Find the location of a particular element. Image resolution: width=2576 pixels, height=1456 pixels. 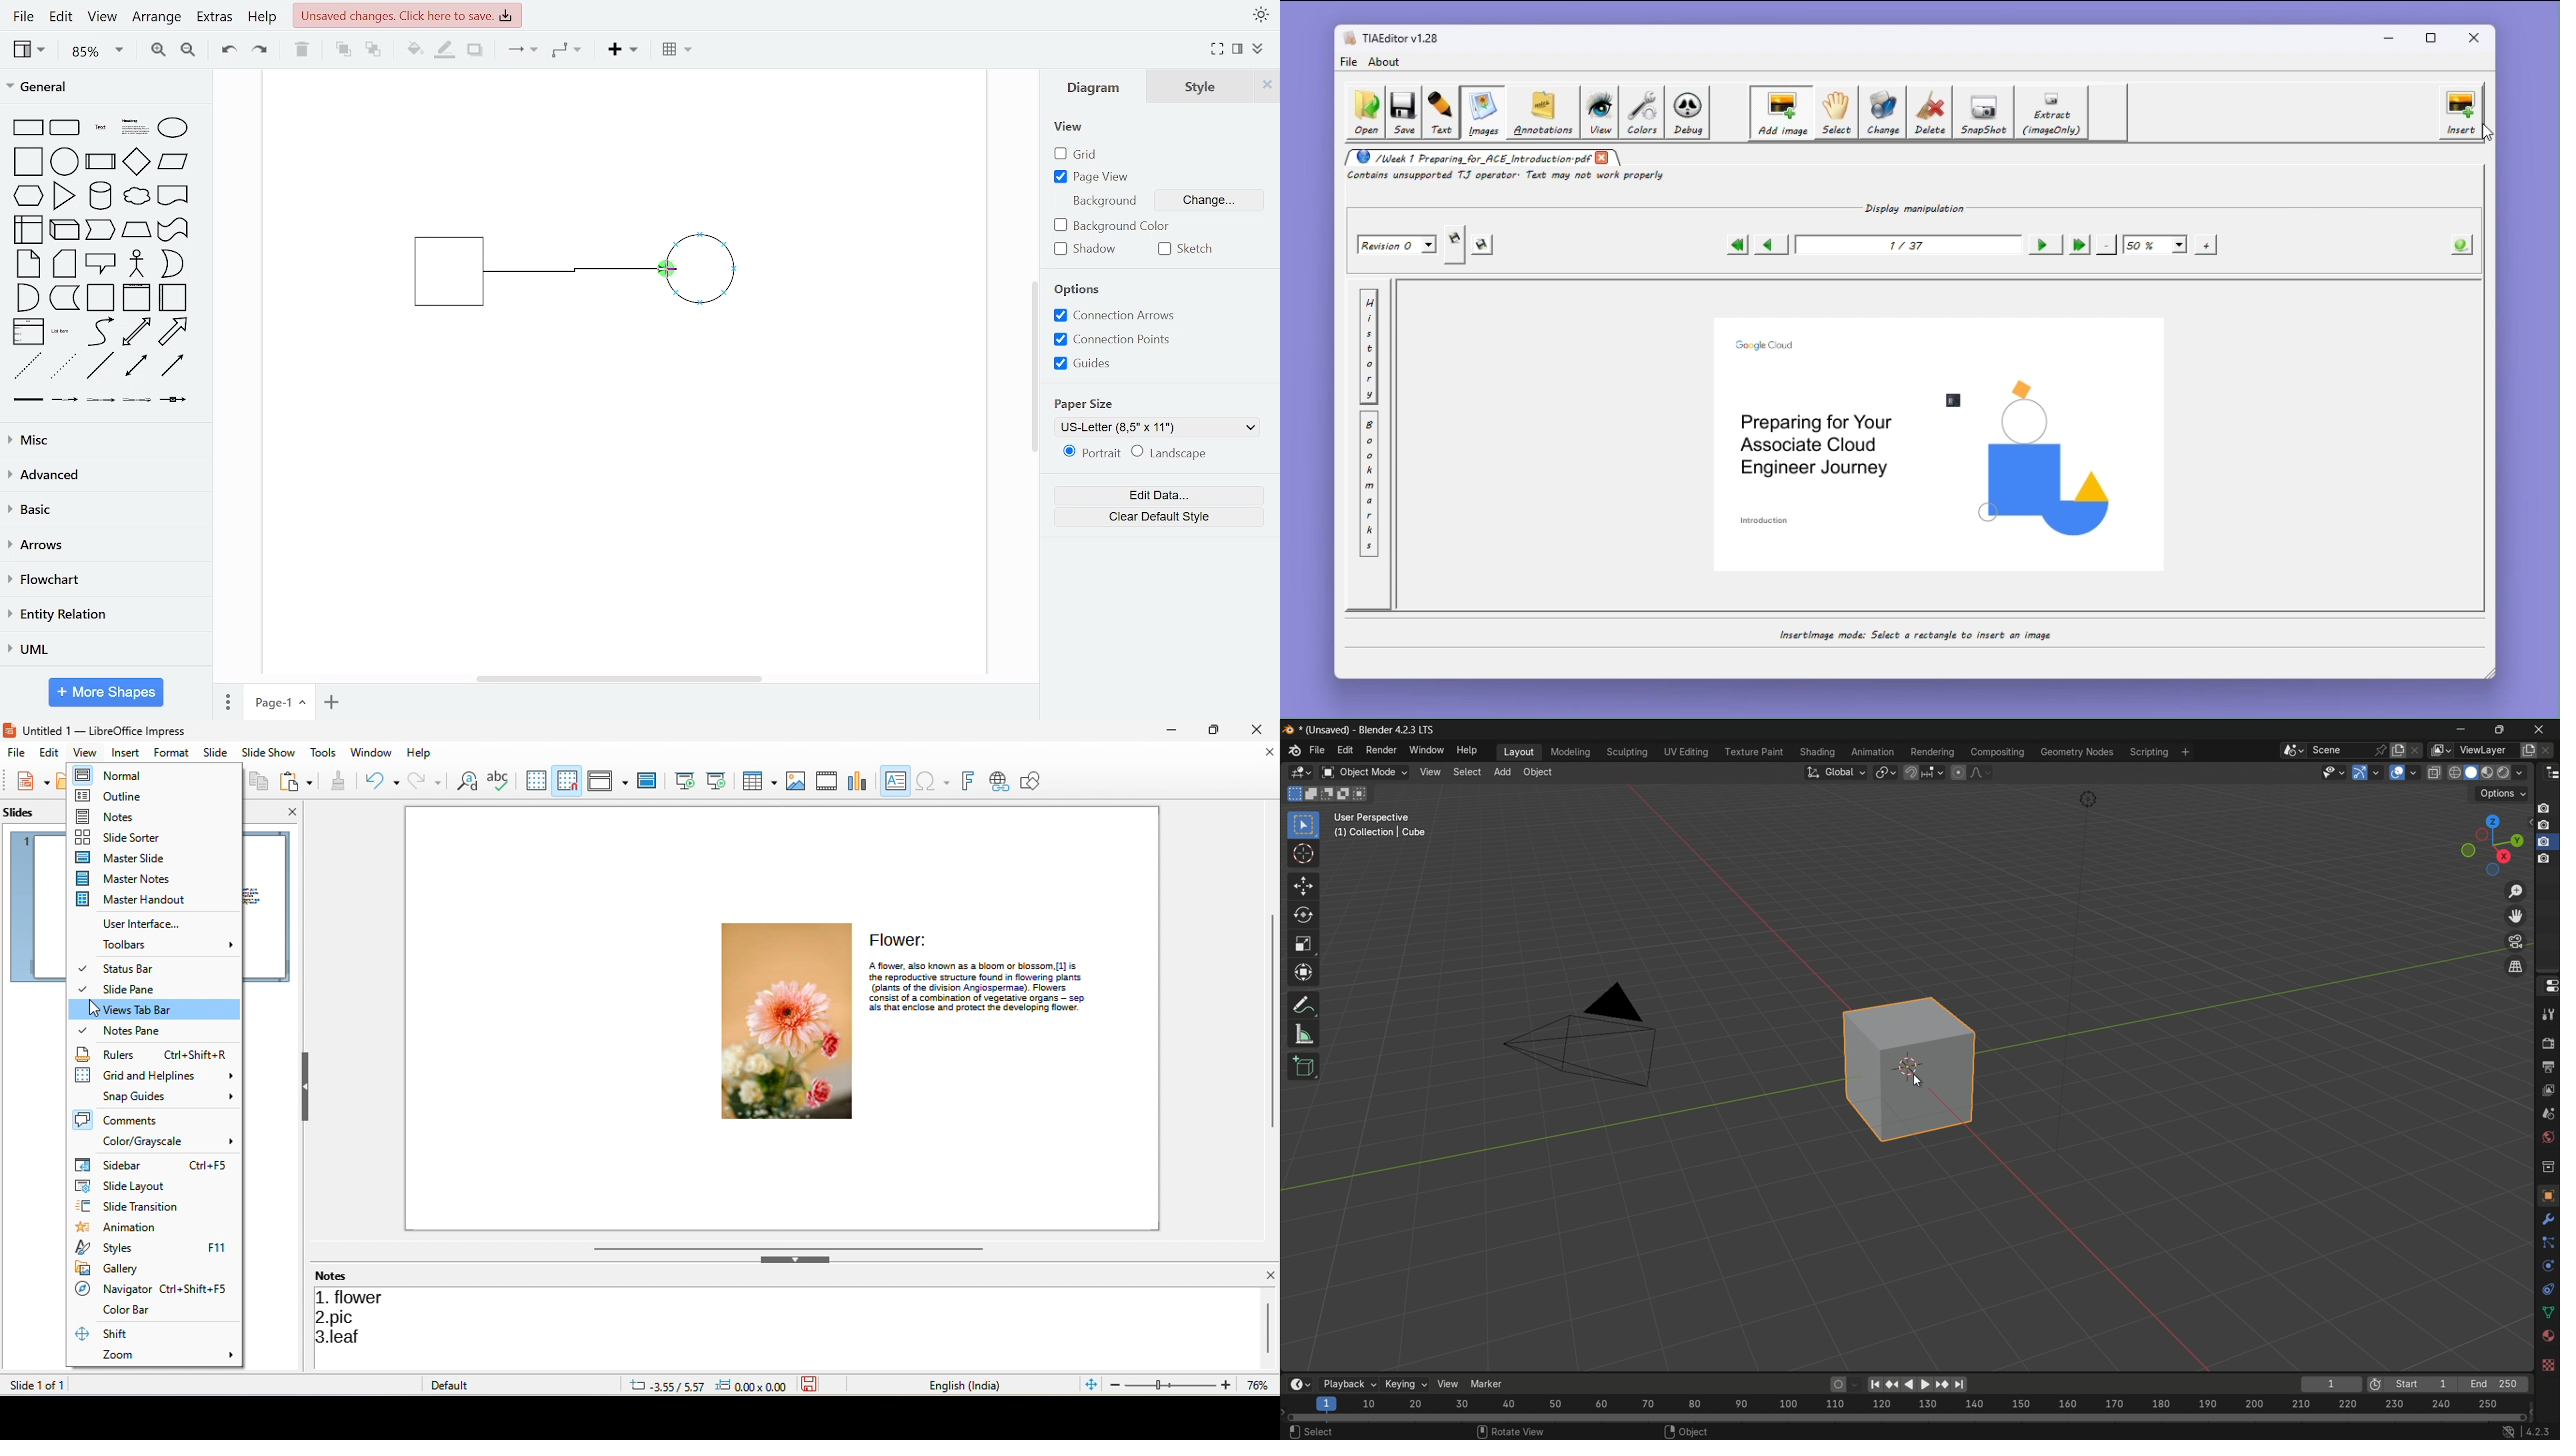

arrows is located at coordinates (103, 546).